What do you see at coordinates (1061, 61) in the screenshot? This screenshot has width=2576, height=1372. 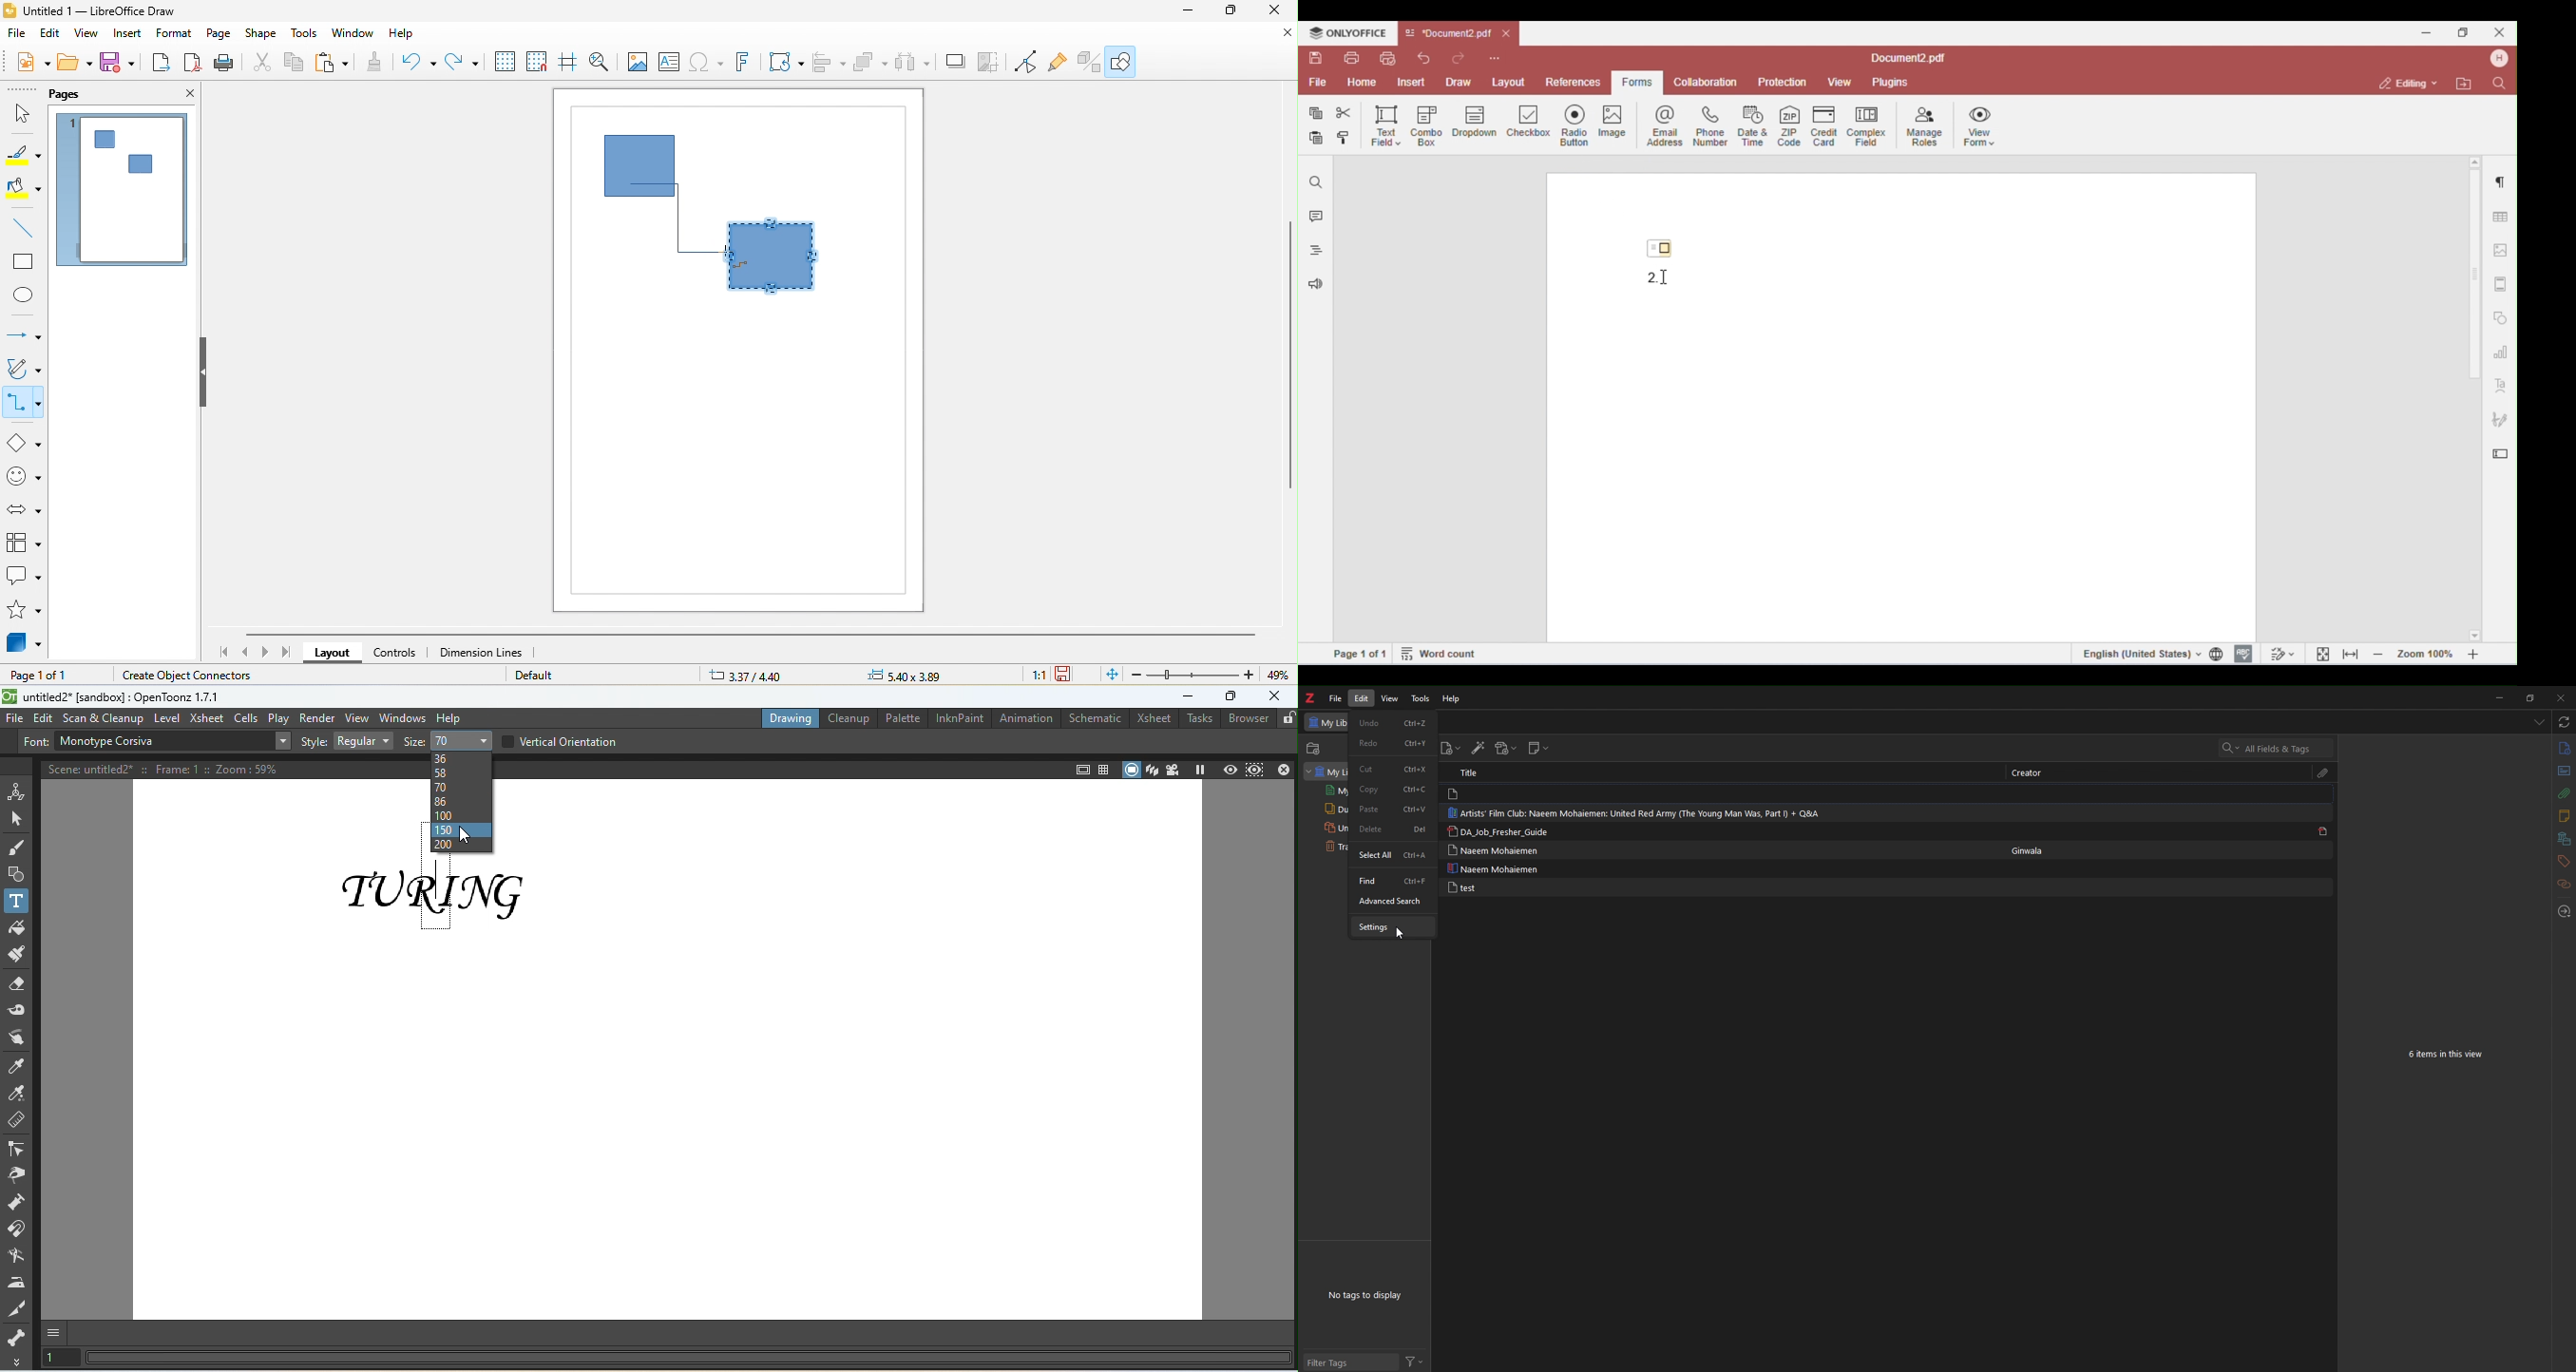 I see `gluepouint function` at bounding box center [1061, 61].